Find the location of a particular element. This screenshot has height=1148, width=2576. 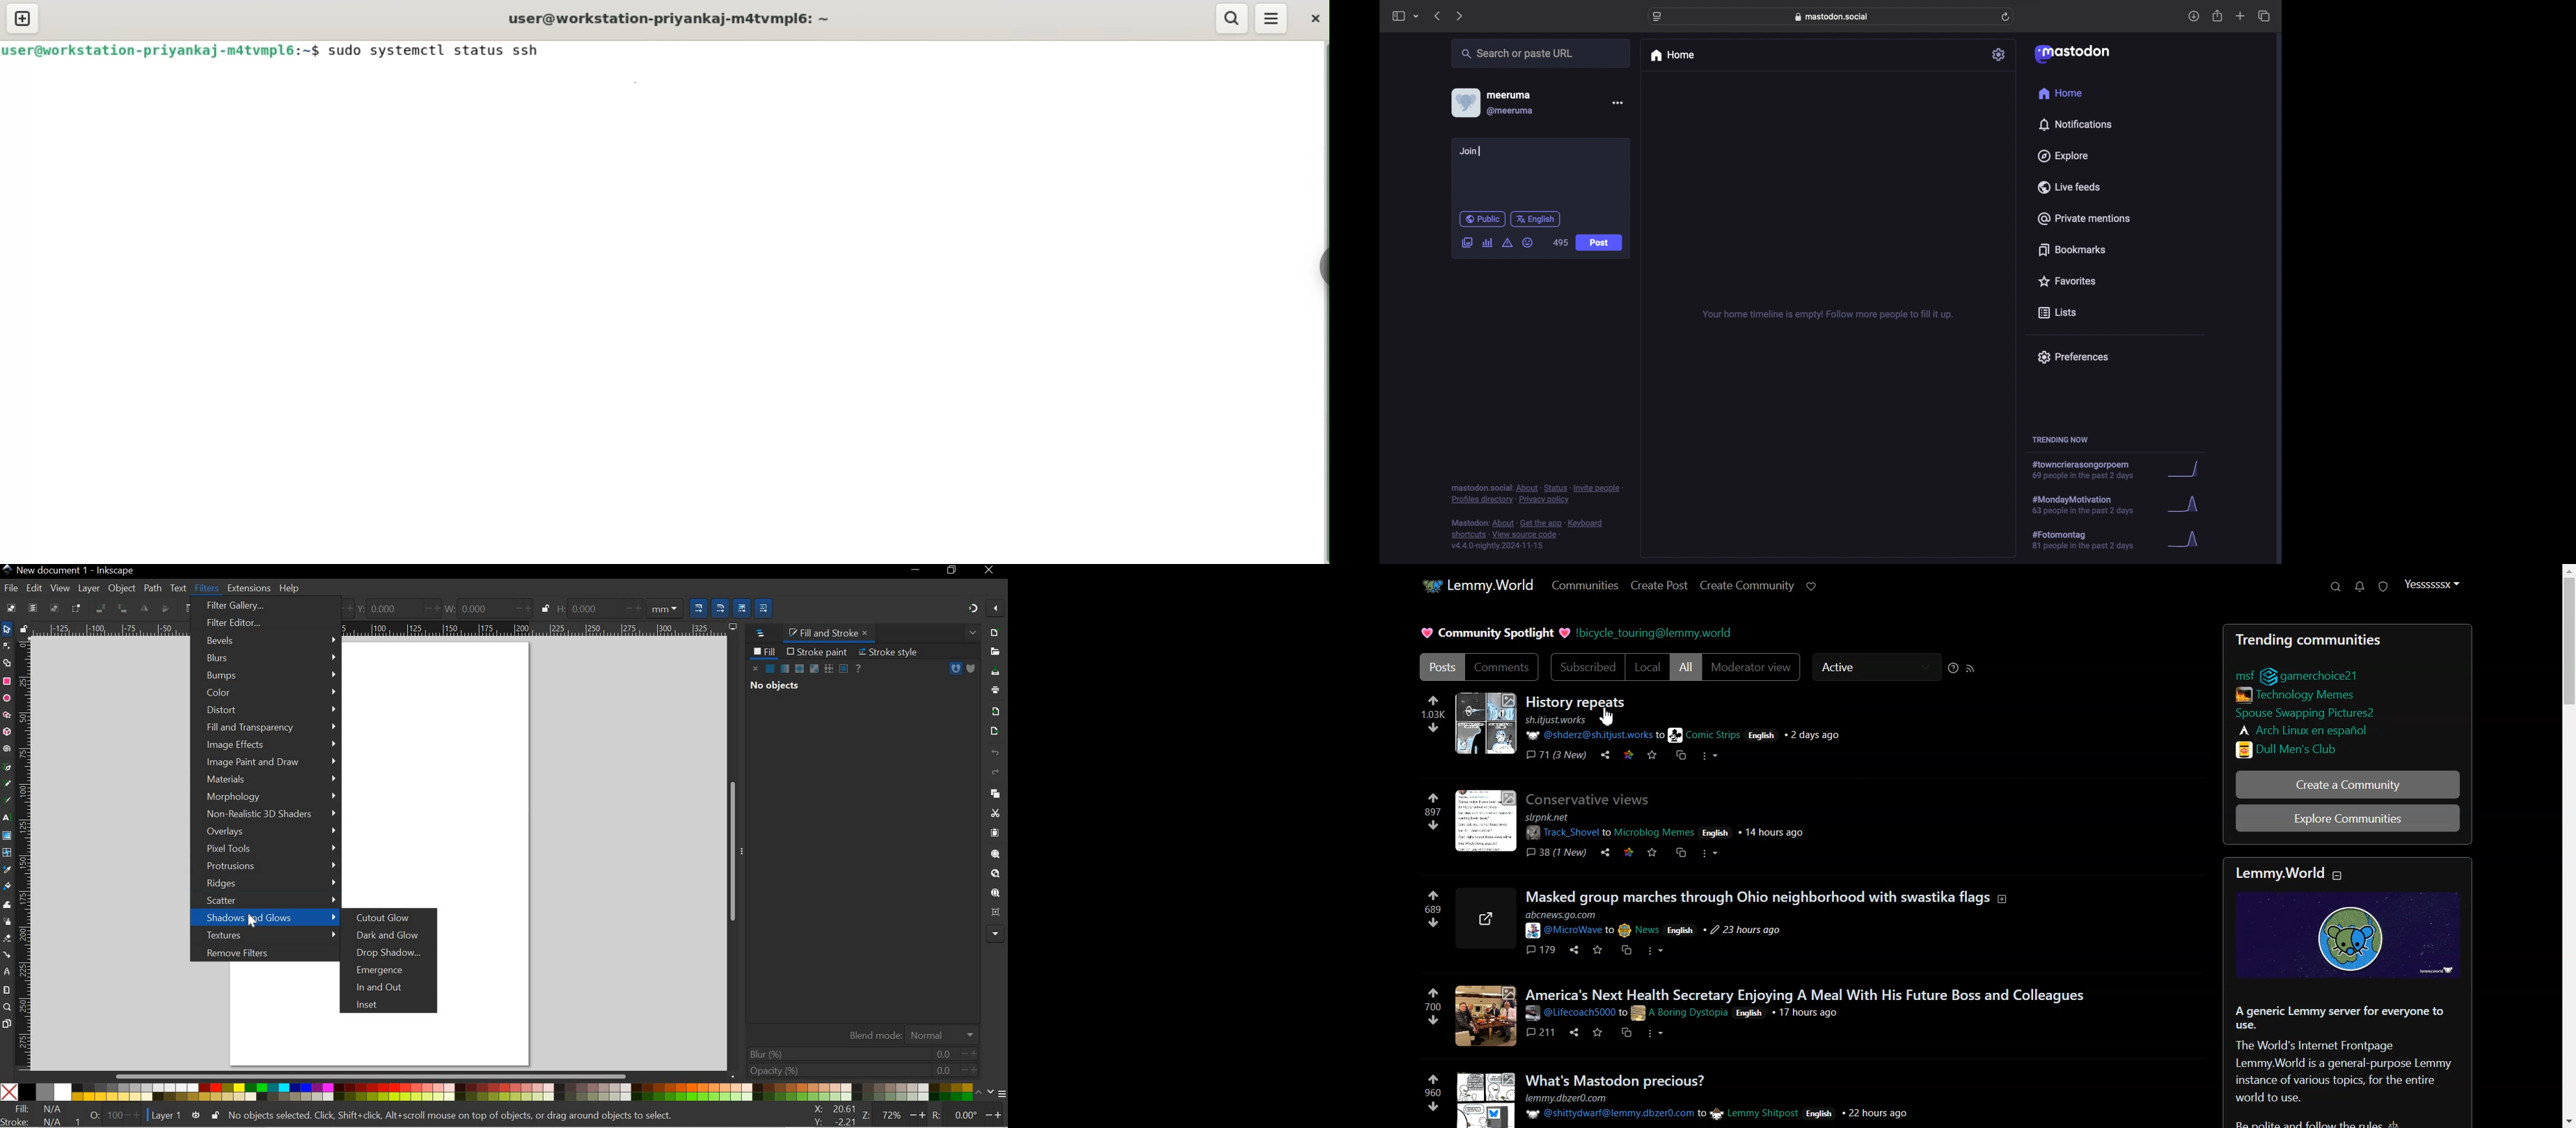

Cursor is located at coordinates (1609, 717).